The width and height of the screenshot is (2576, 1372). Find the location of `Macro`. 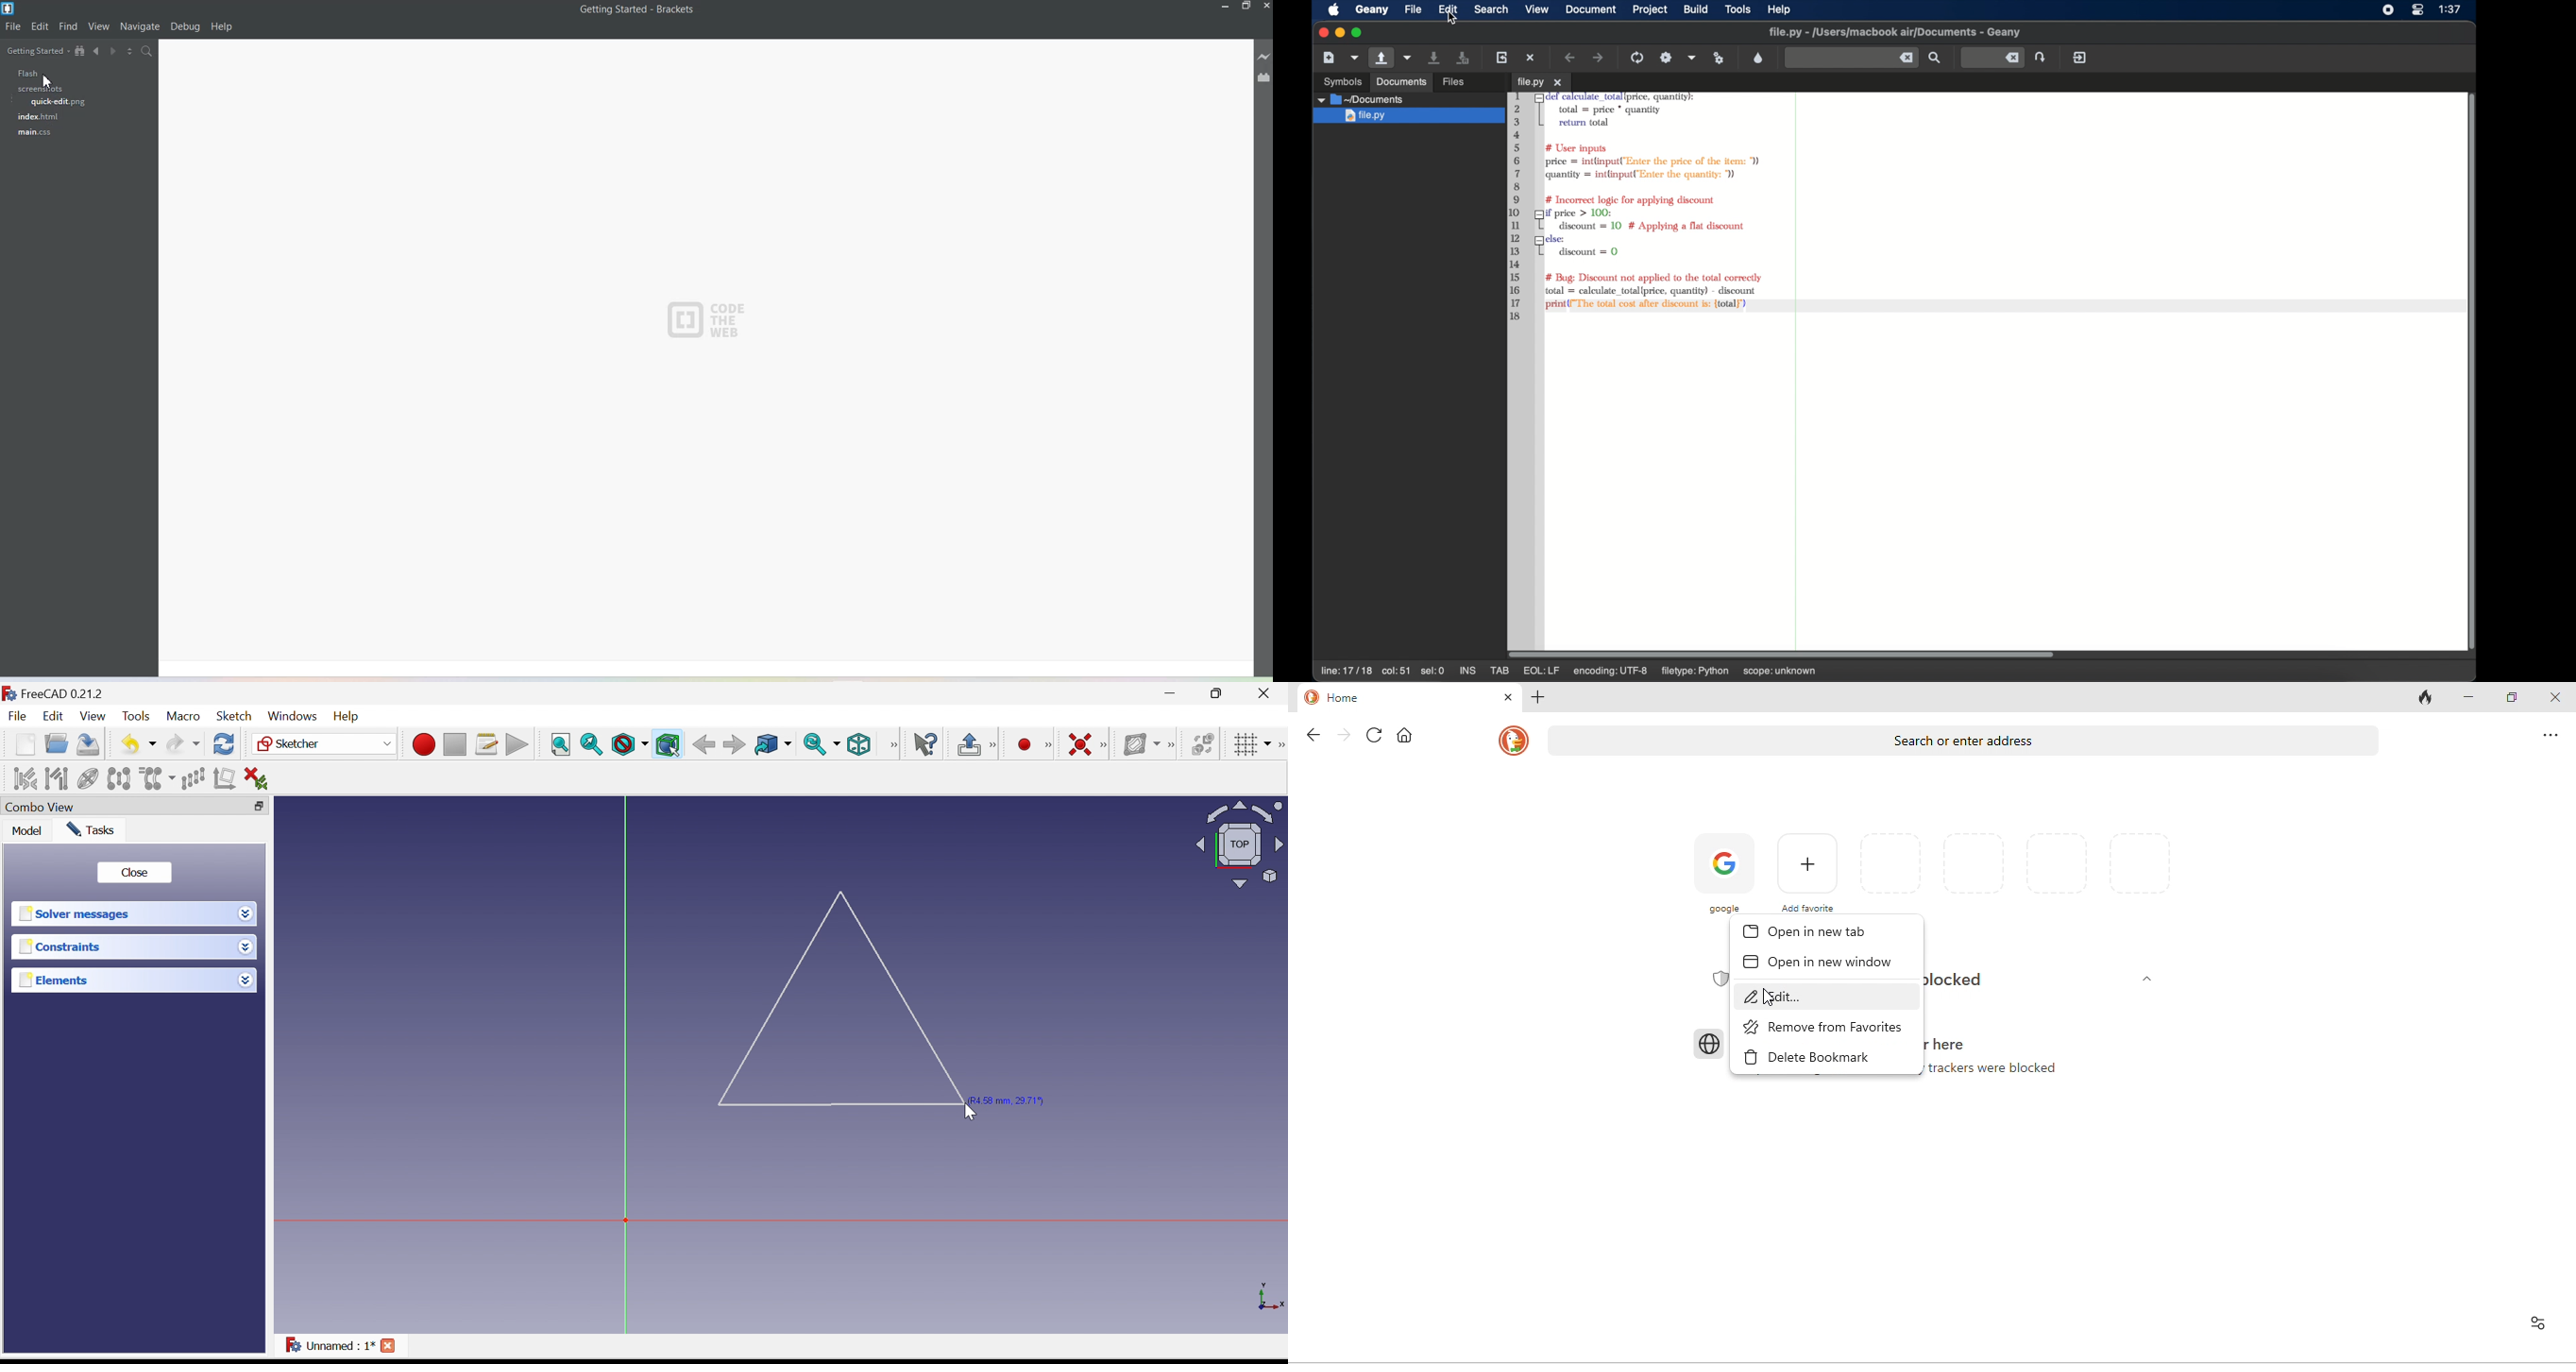

Macro is located at coordinates (182, 717).